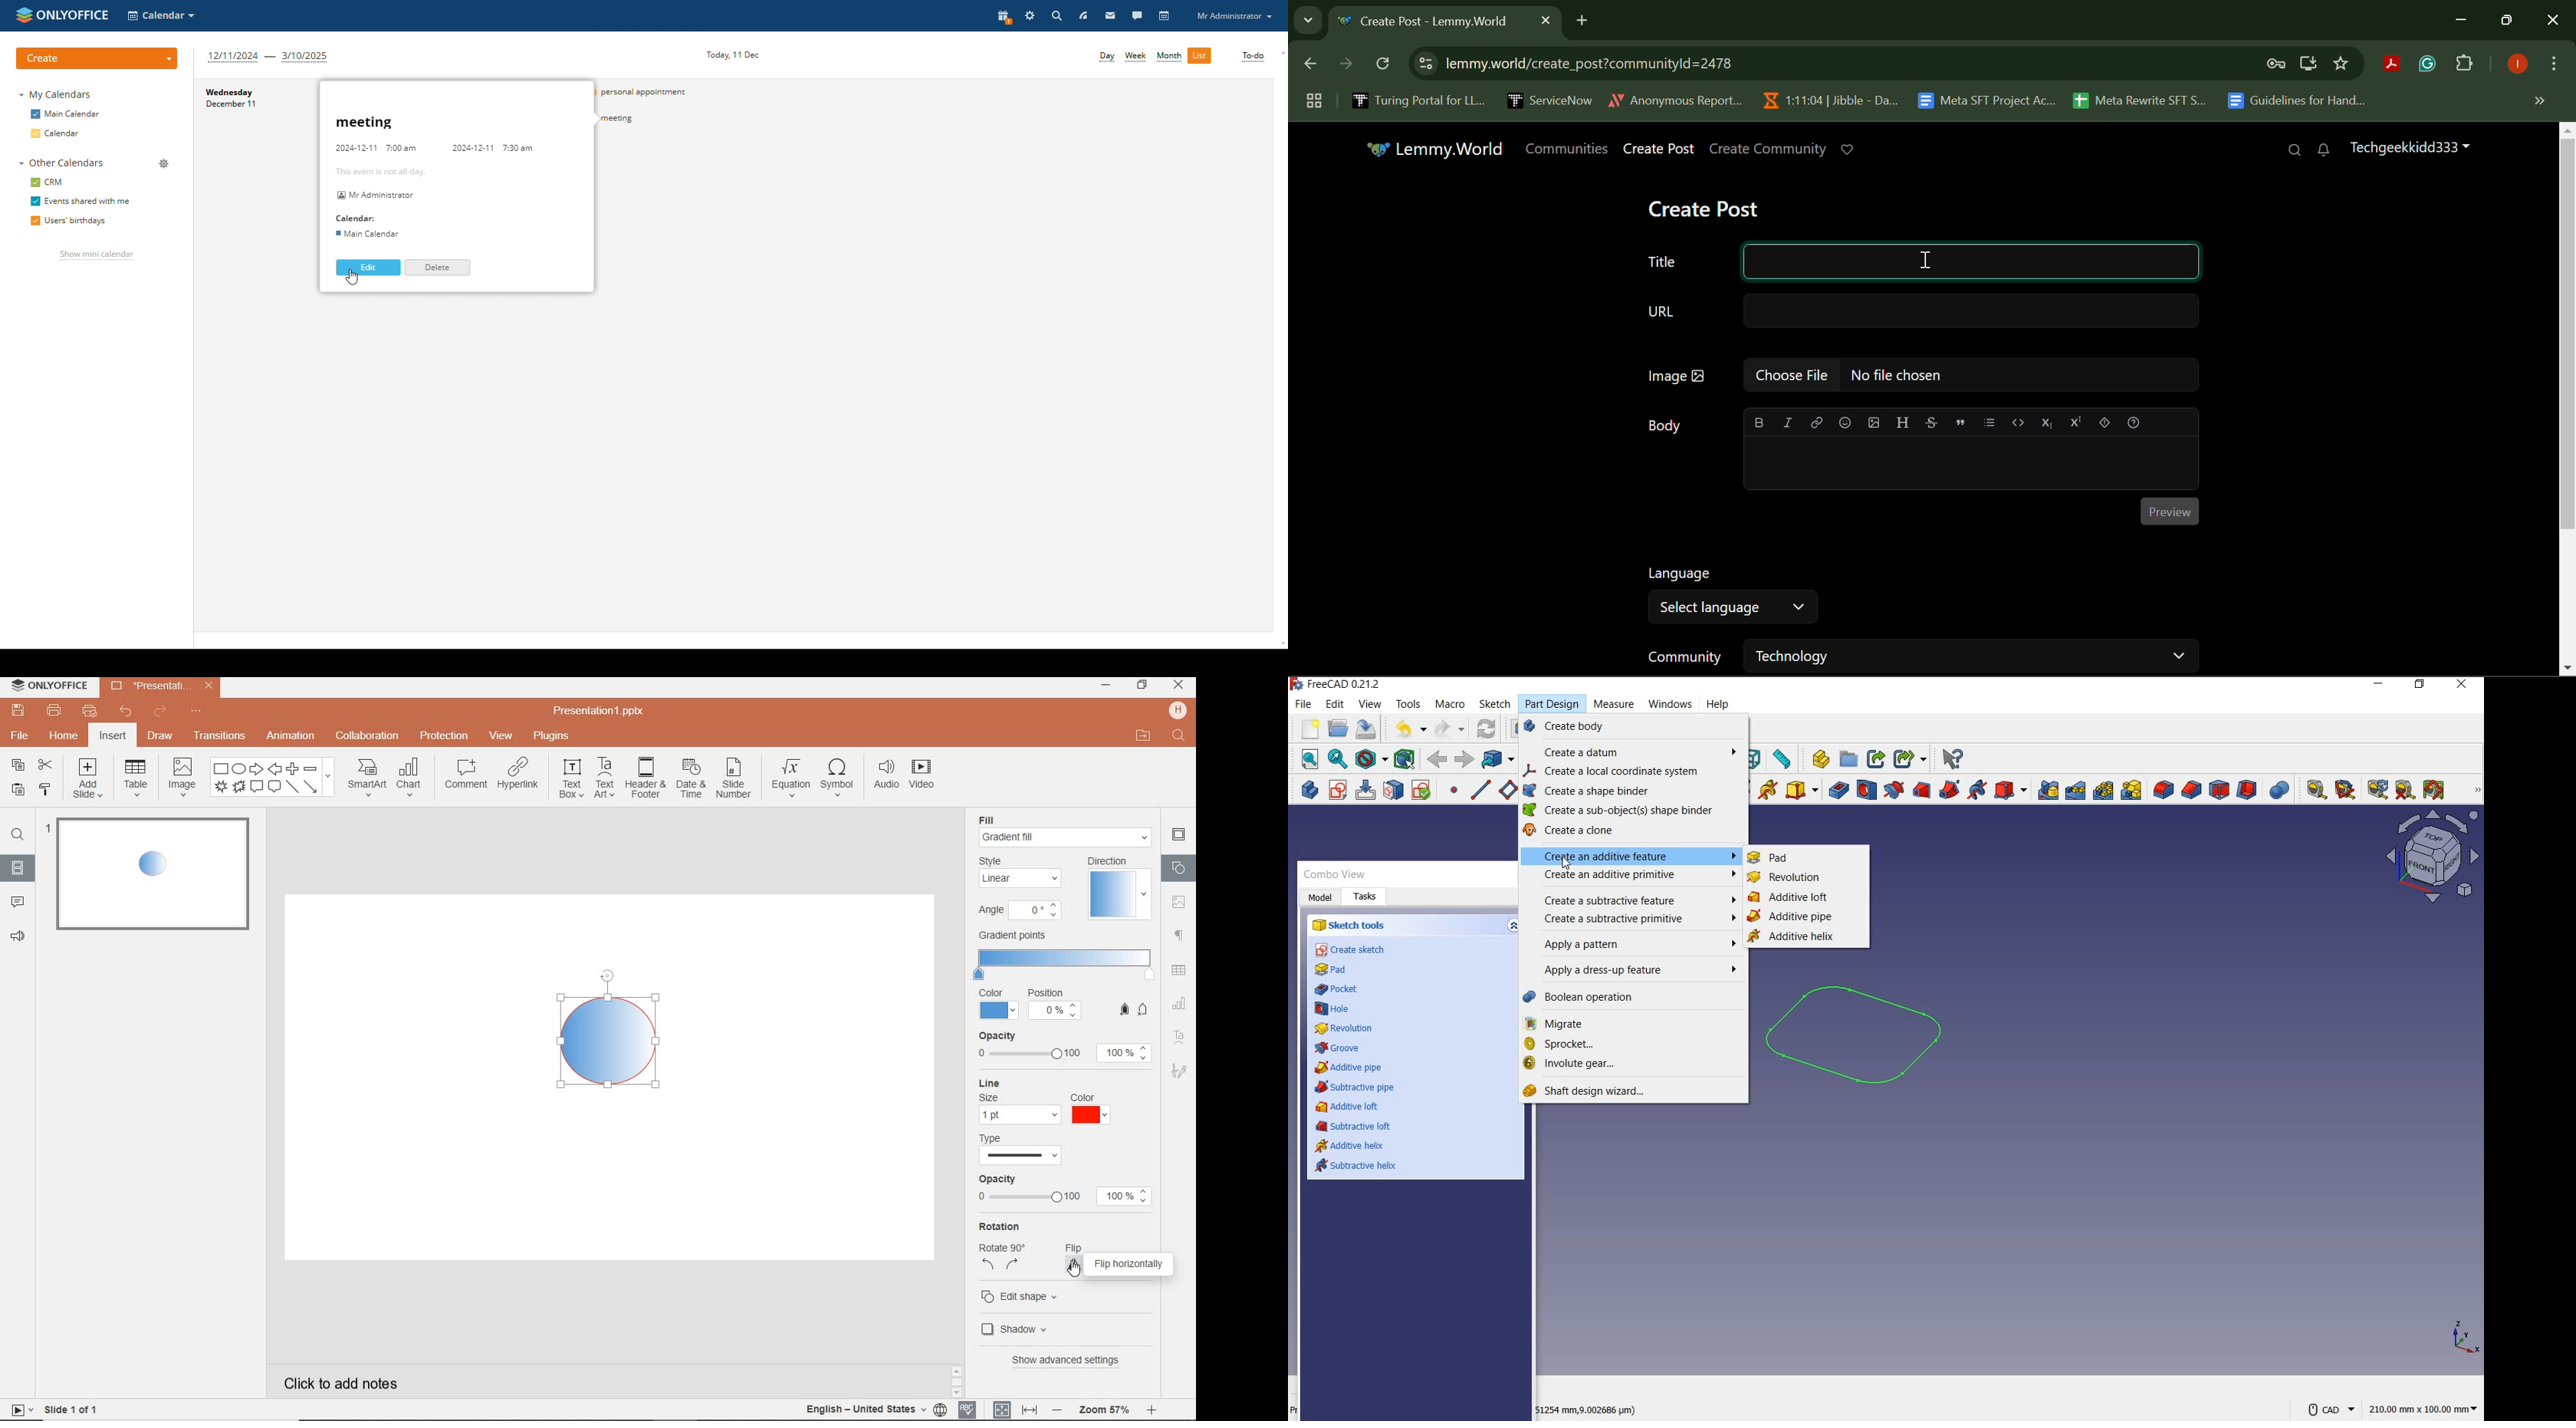 The width and height of the screenshot is (2576, 1428). What do you see at coordinates (1077, 1268) in the screenshot?
I see `mouse pointer` at bounding box center [1077, 1268].